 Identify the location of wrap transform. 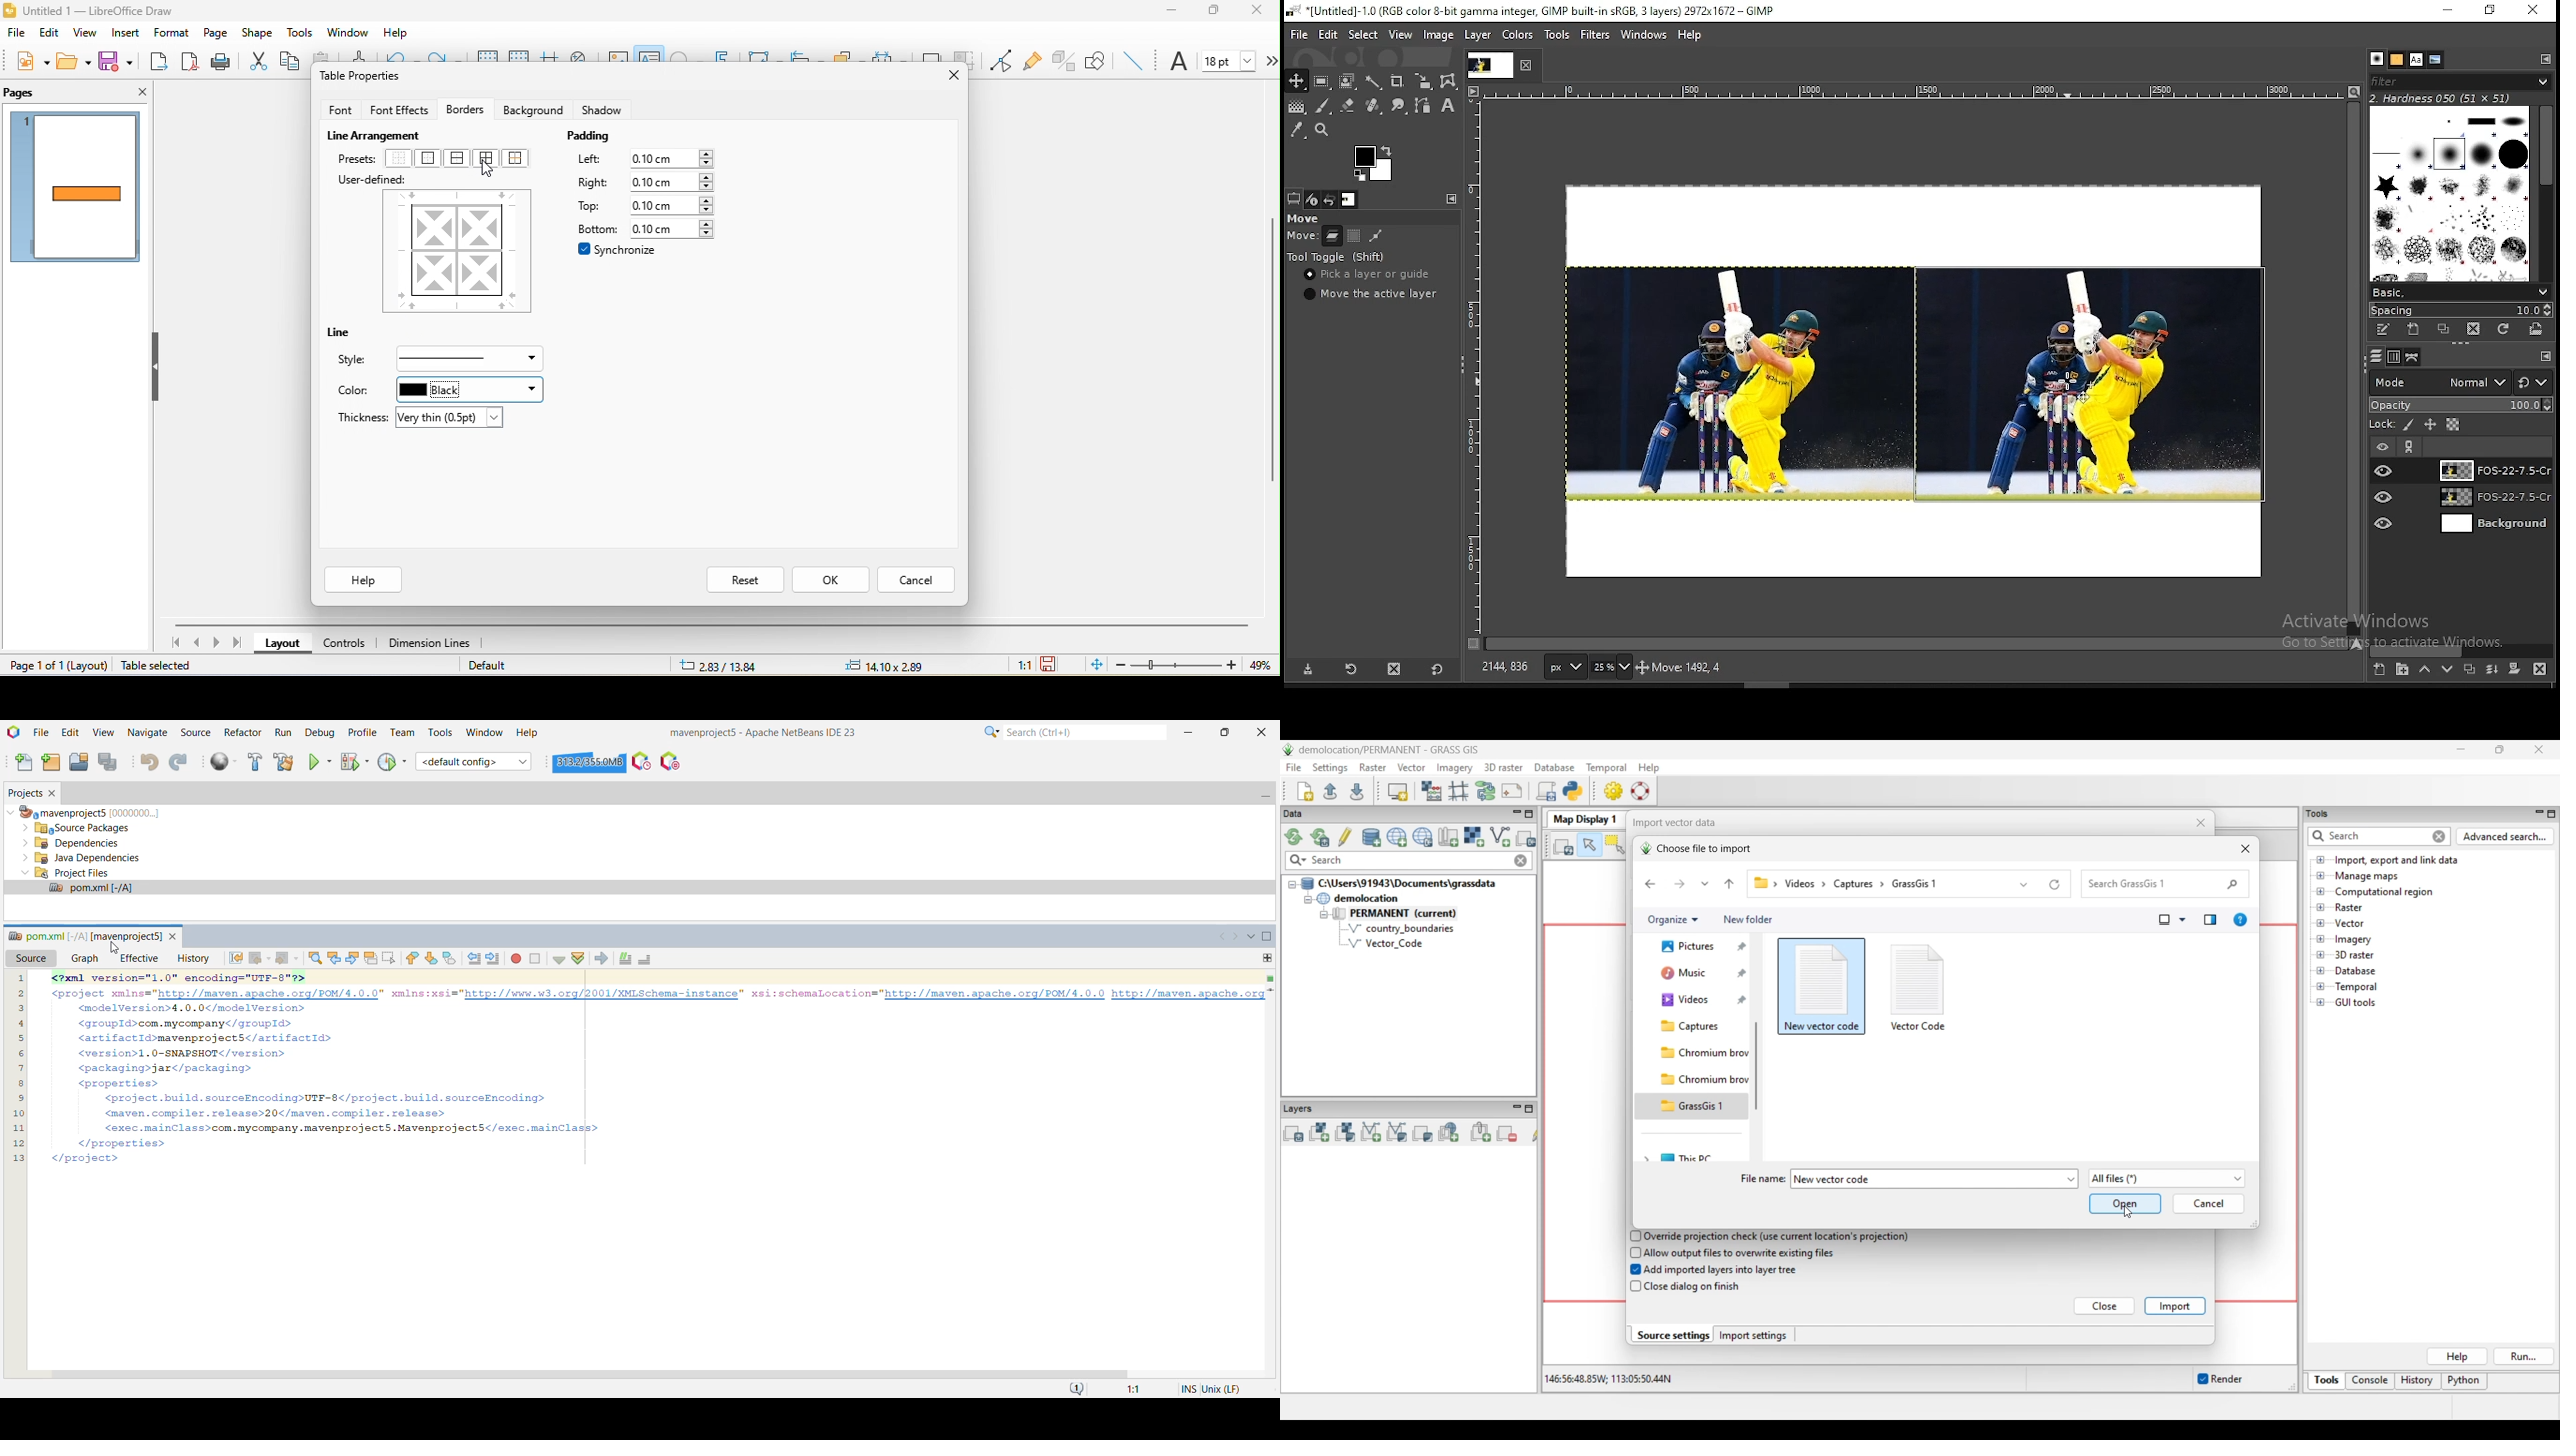
(1448, 81).